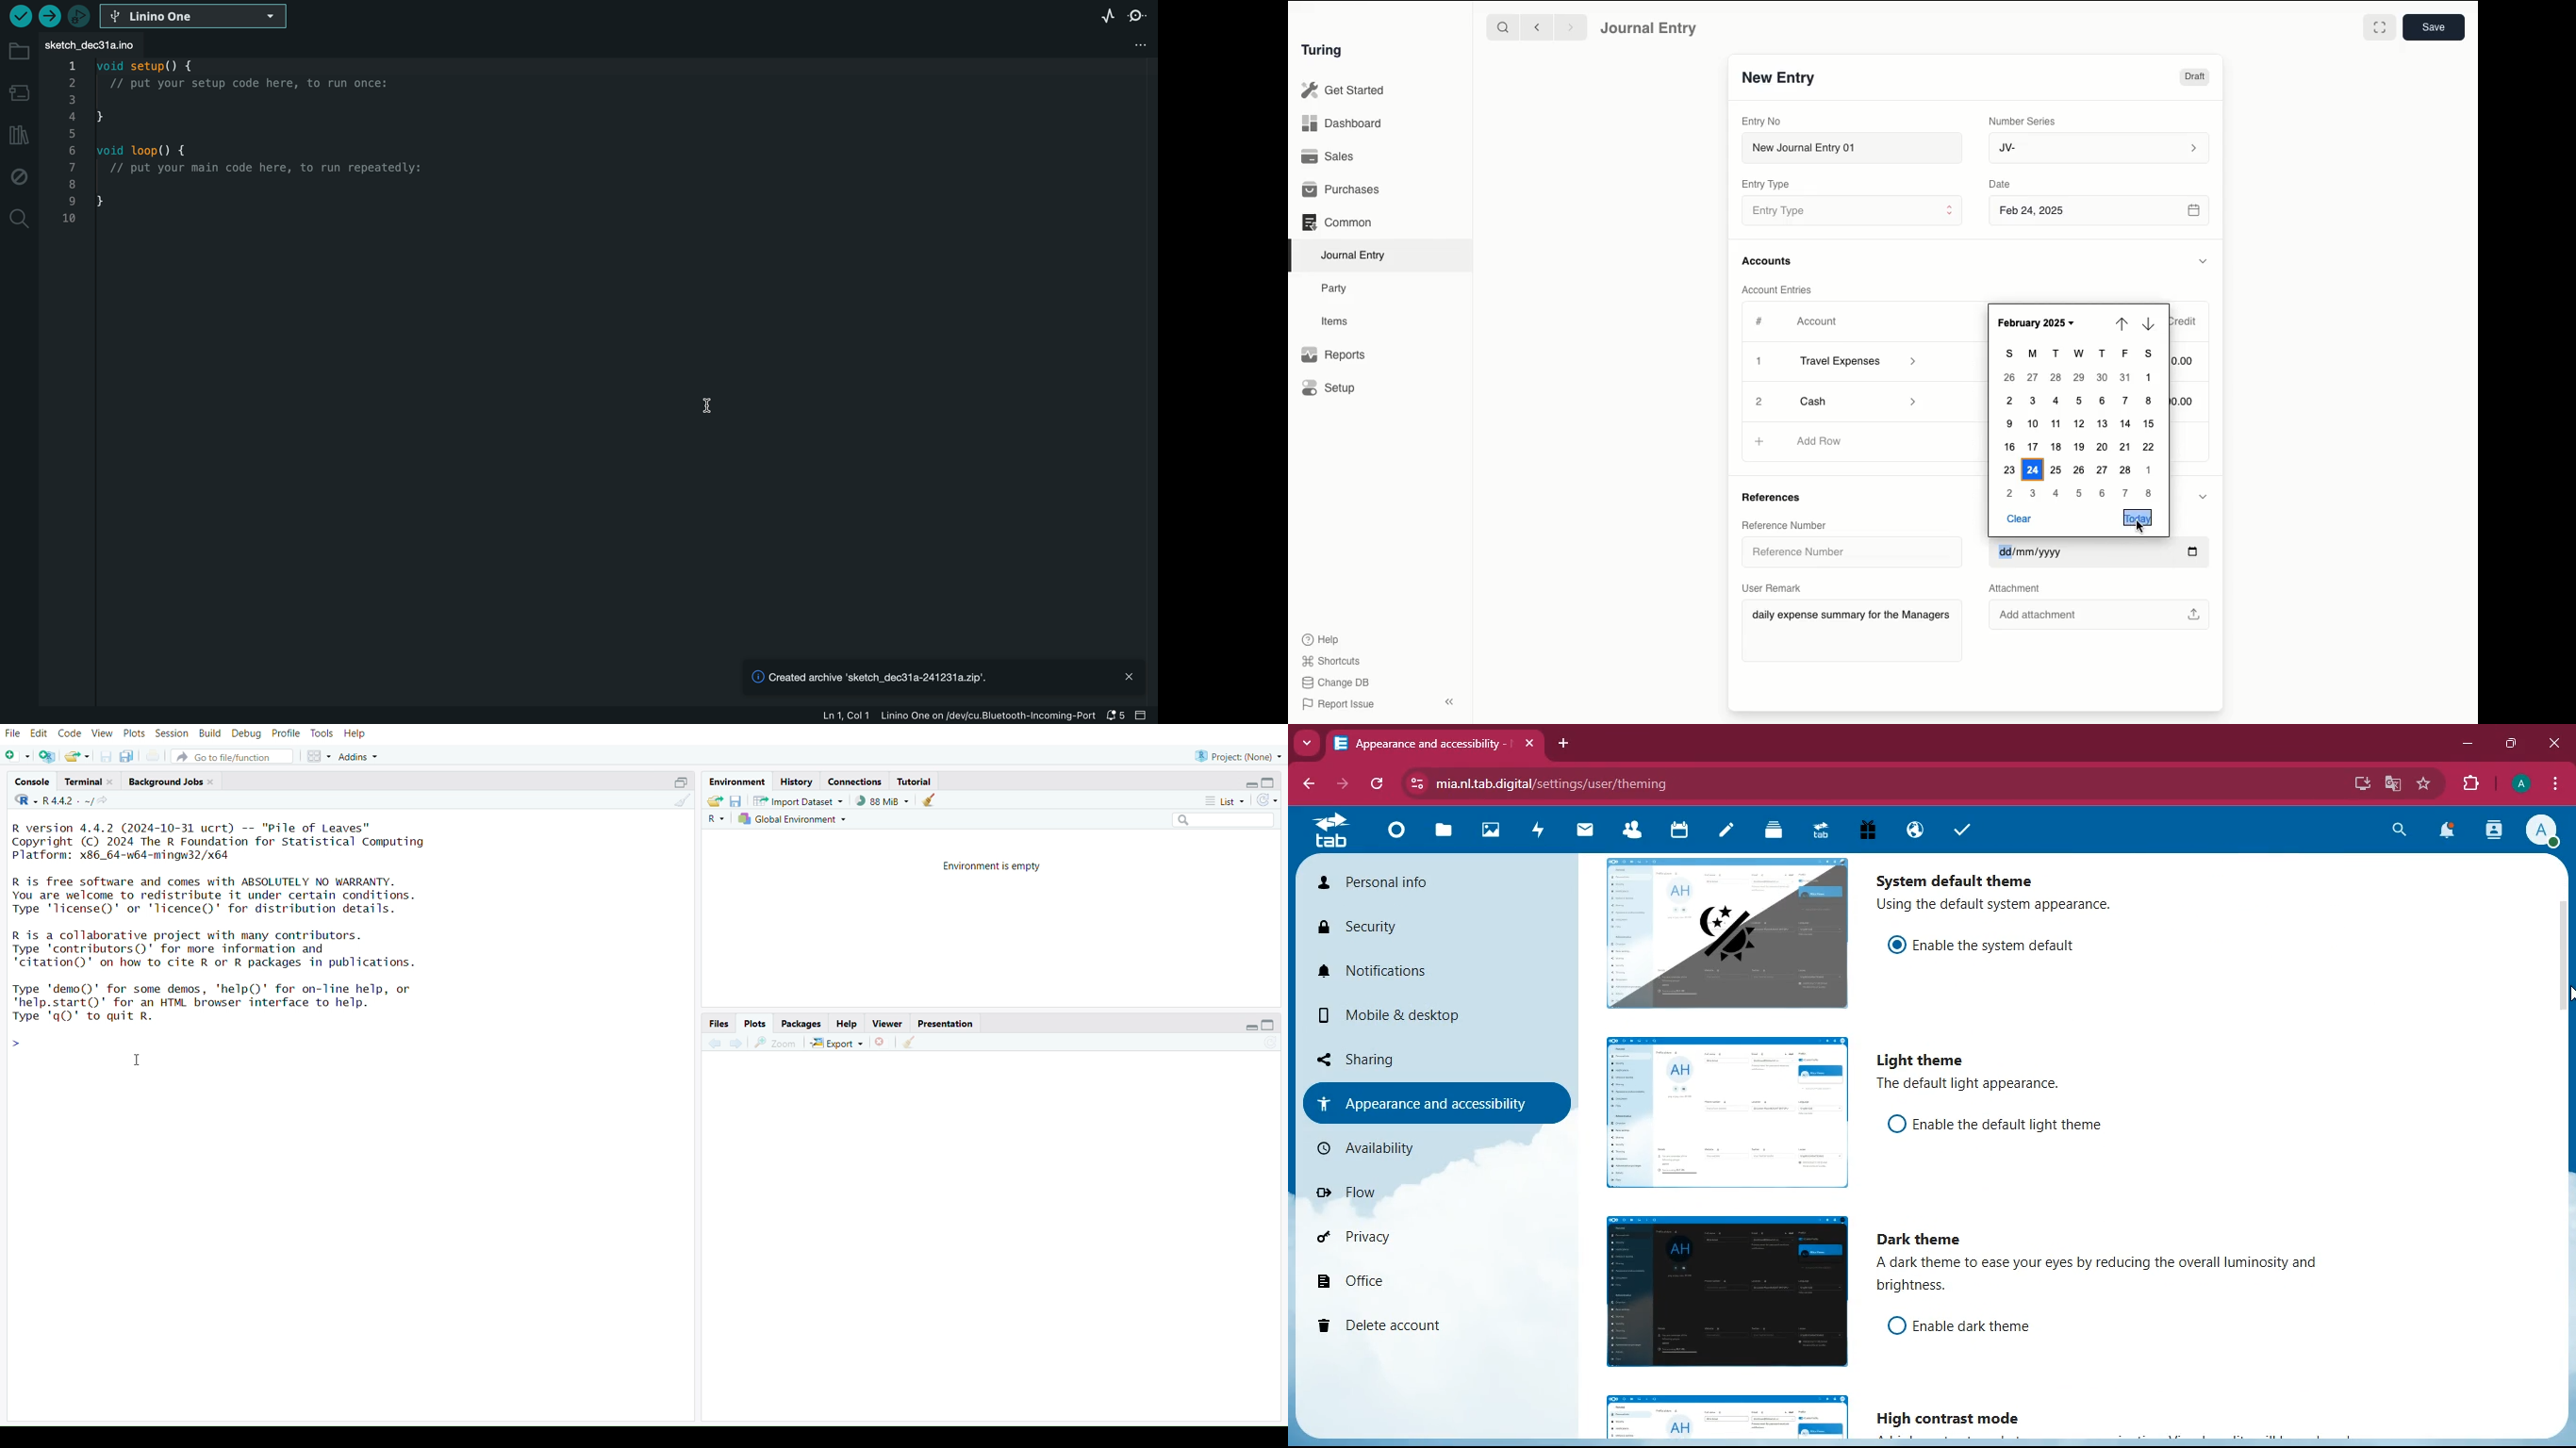 This screenshot has height=1456, width=2576. Describe the element at coordinates (1378, 784) in the screenshot. I see `refresh` at that location.